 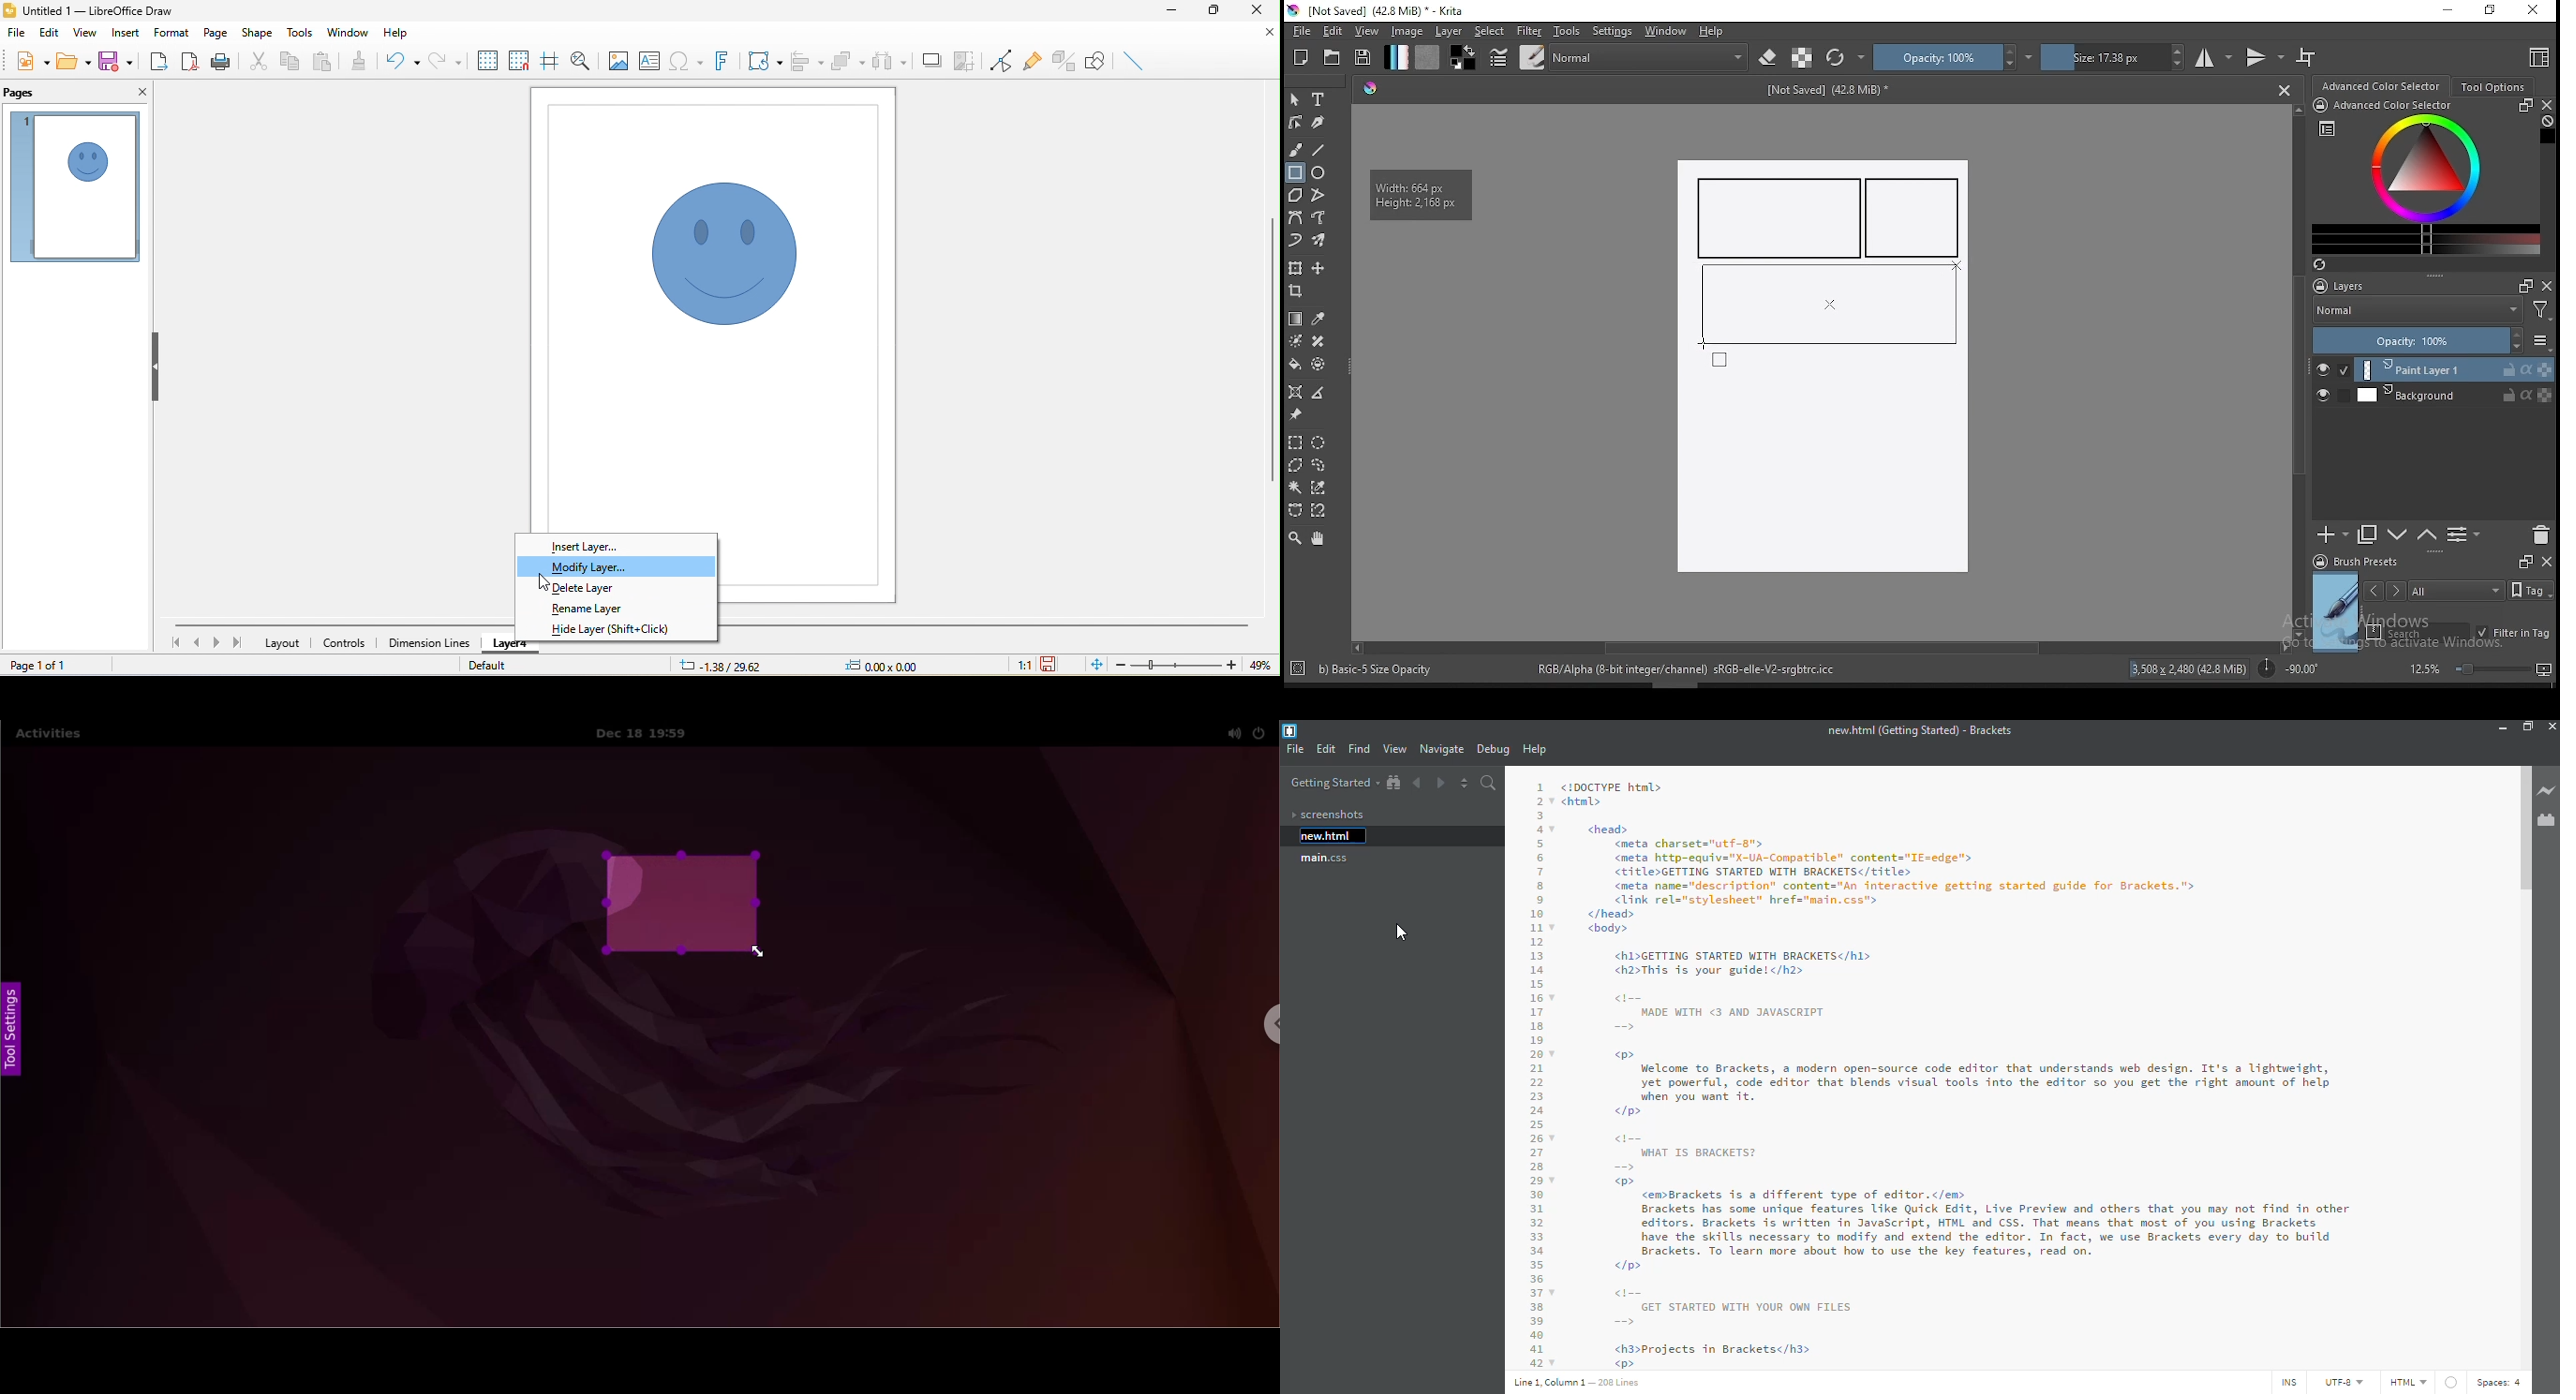 I want to click on 49%, so click(x=1259, y=665).